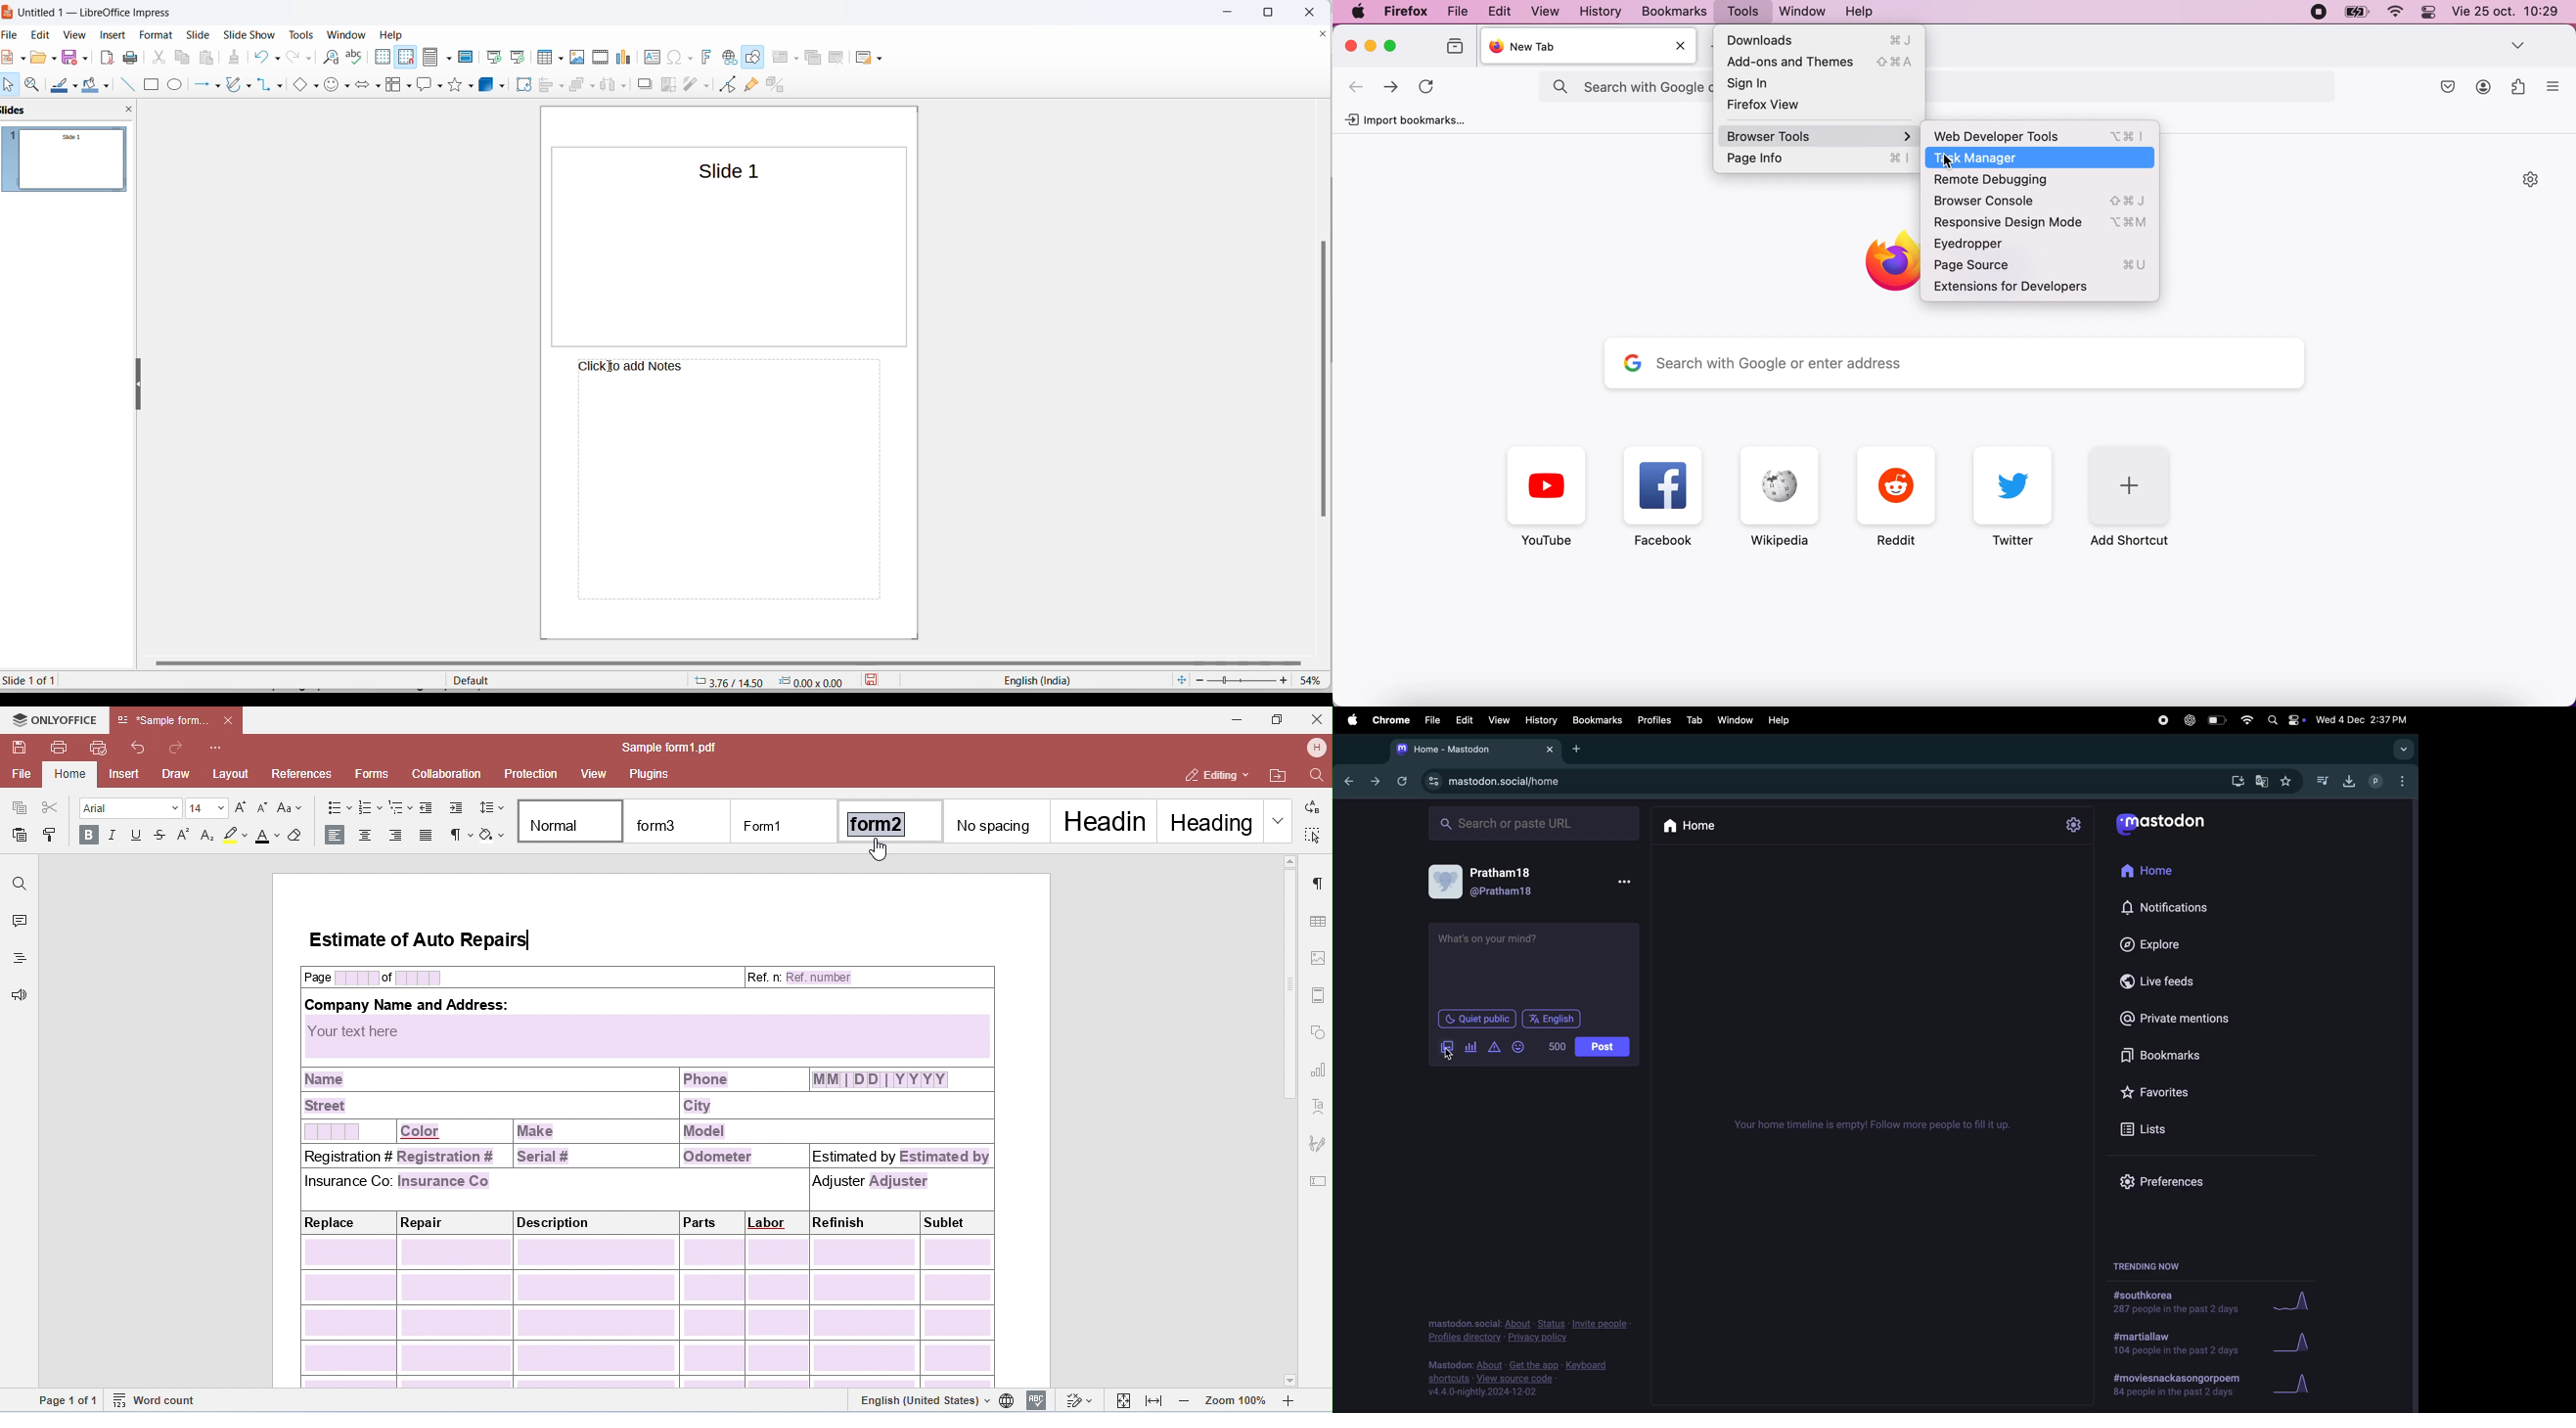  I want to click on Browser Console, so click(2043, 201).